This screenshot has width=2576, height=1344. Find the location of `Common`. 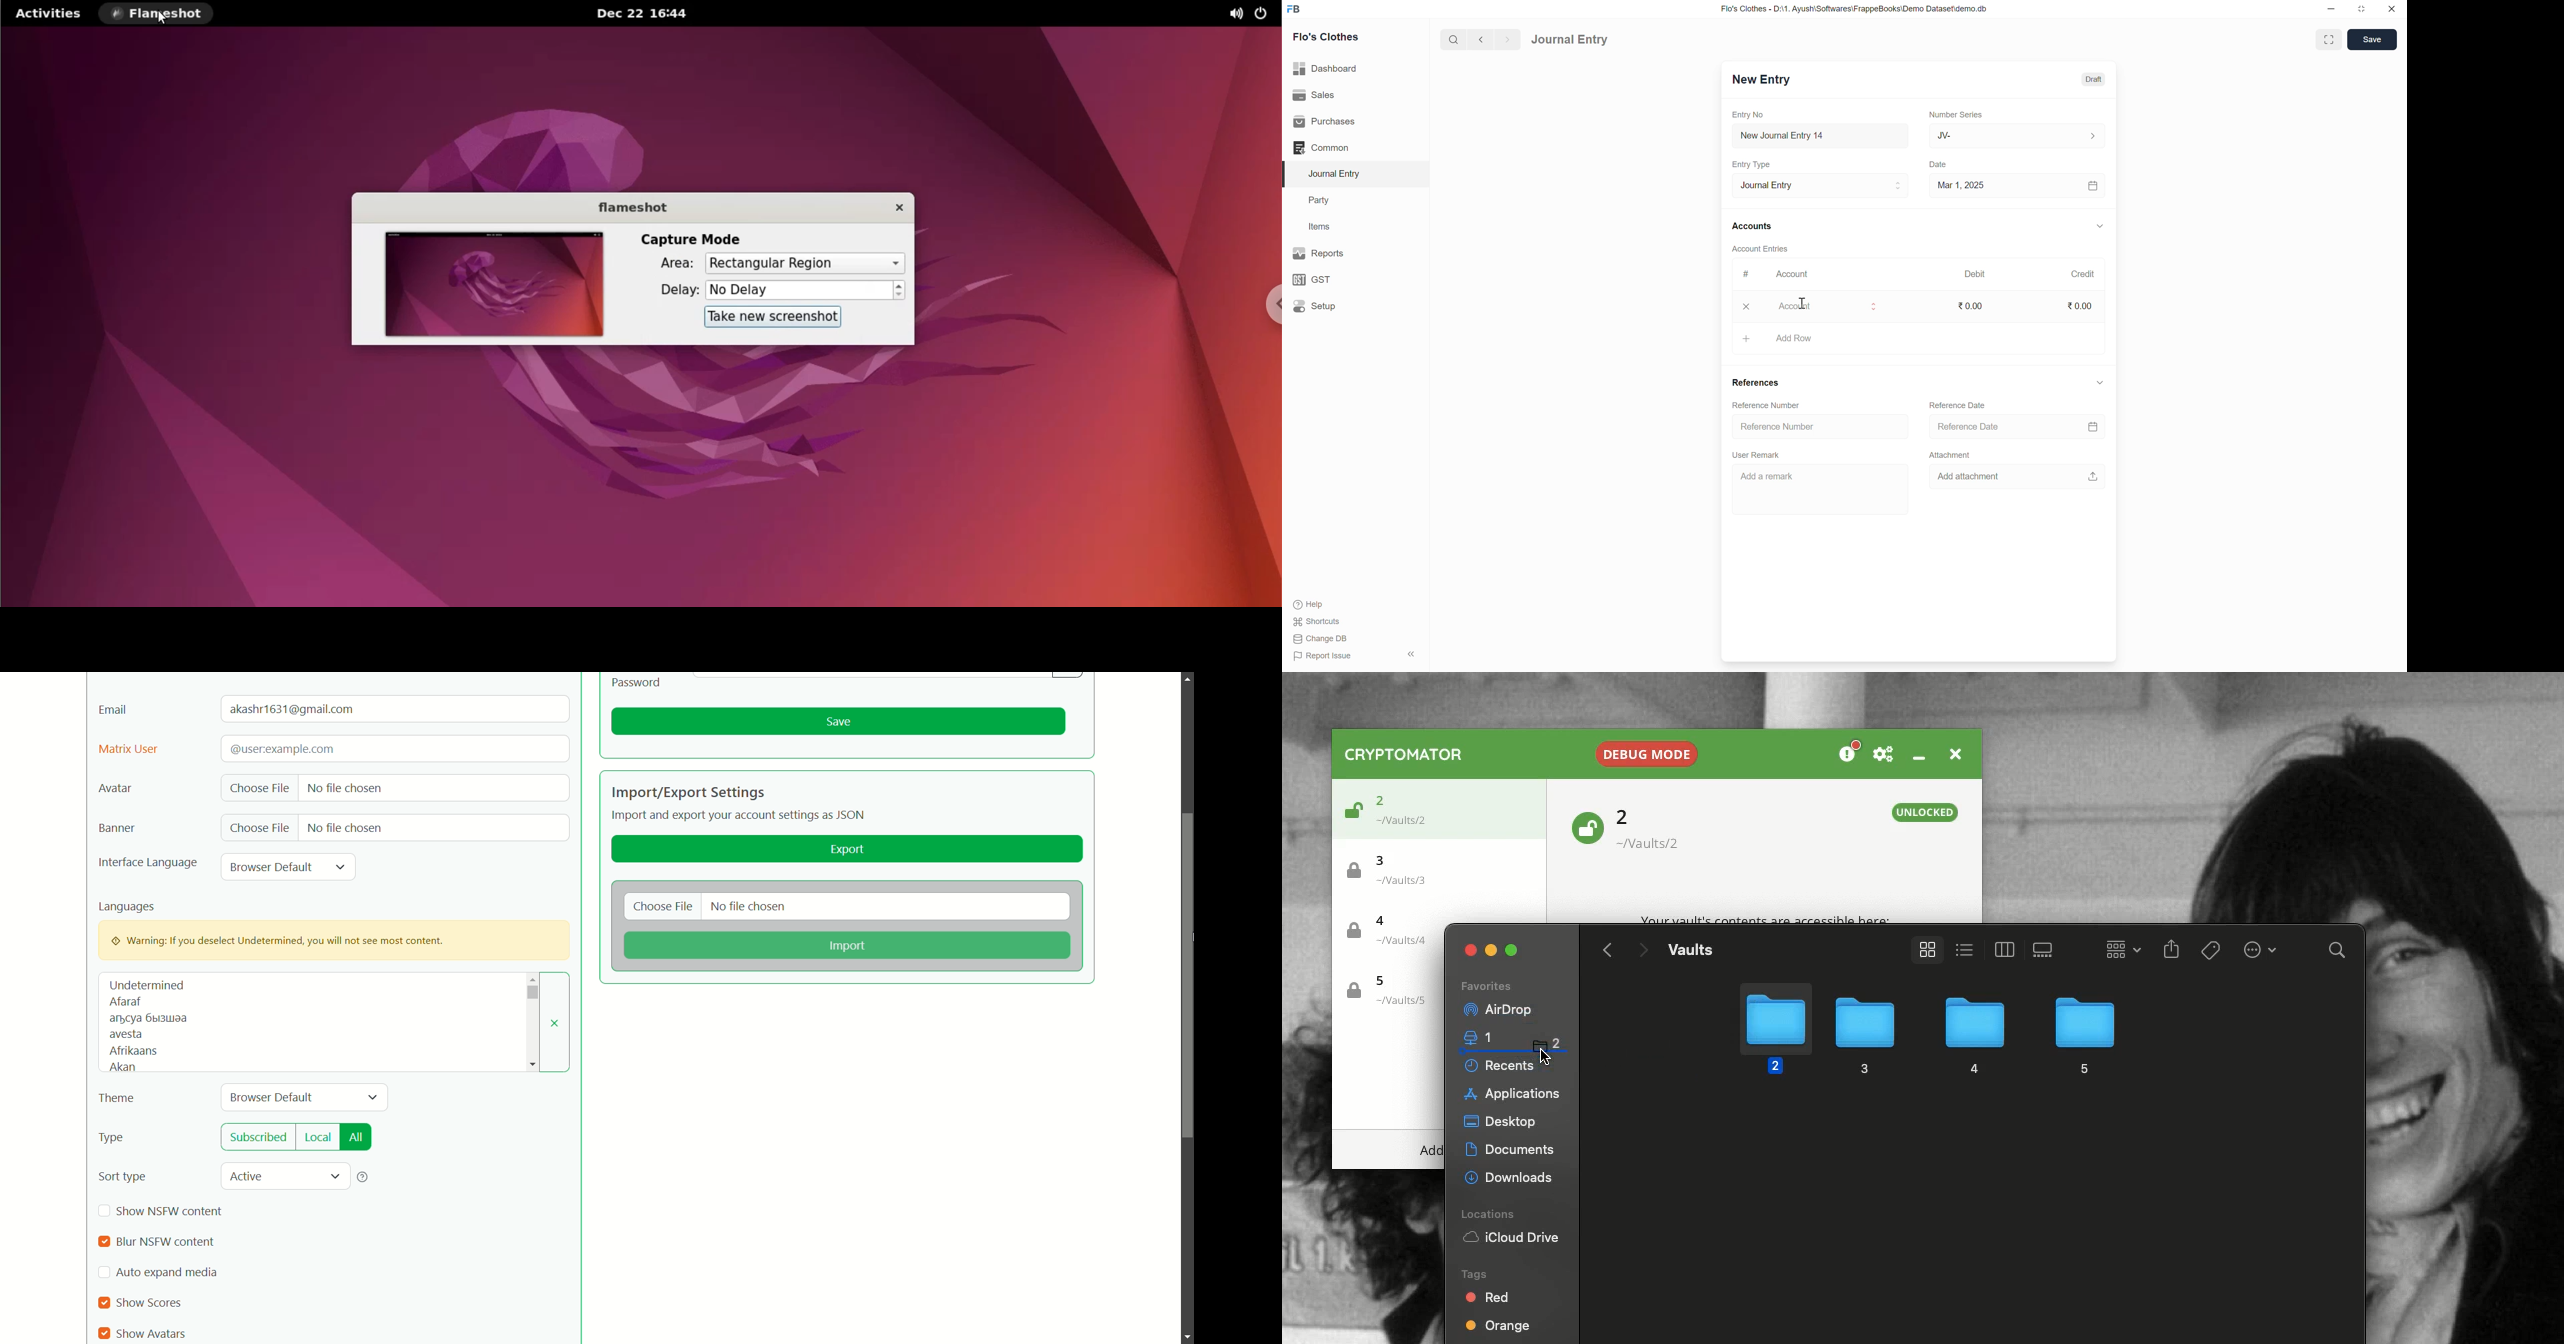

Common is located at coordinates (1322, 148).